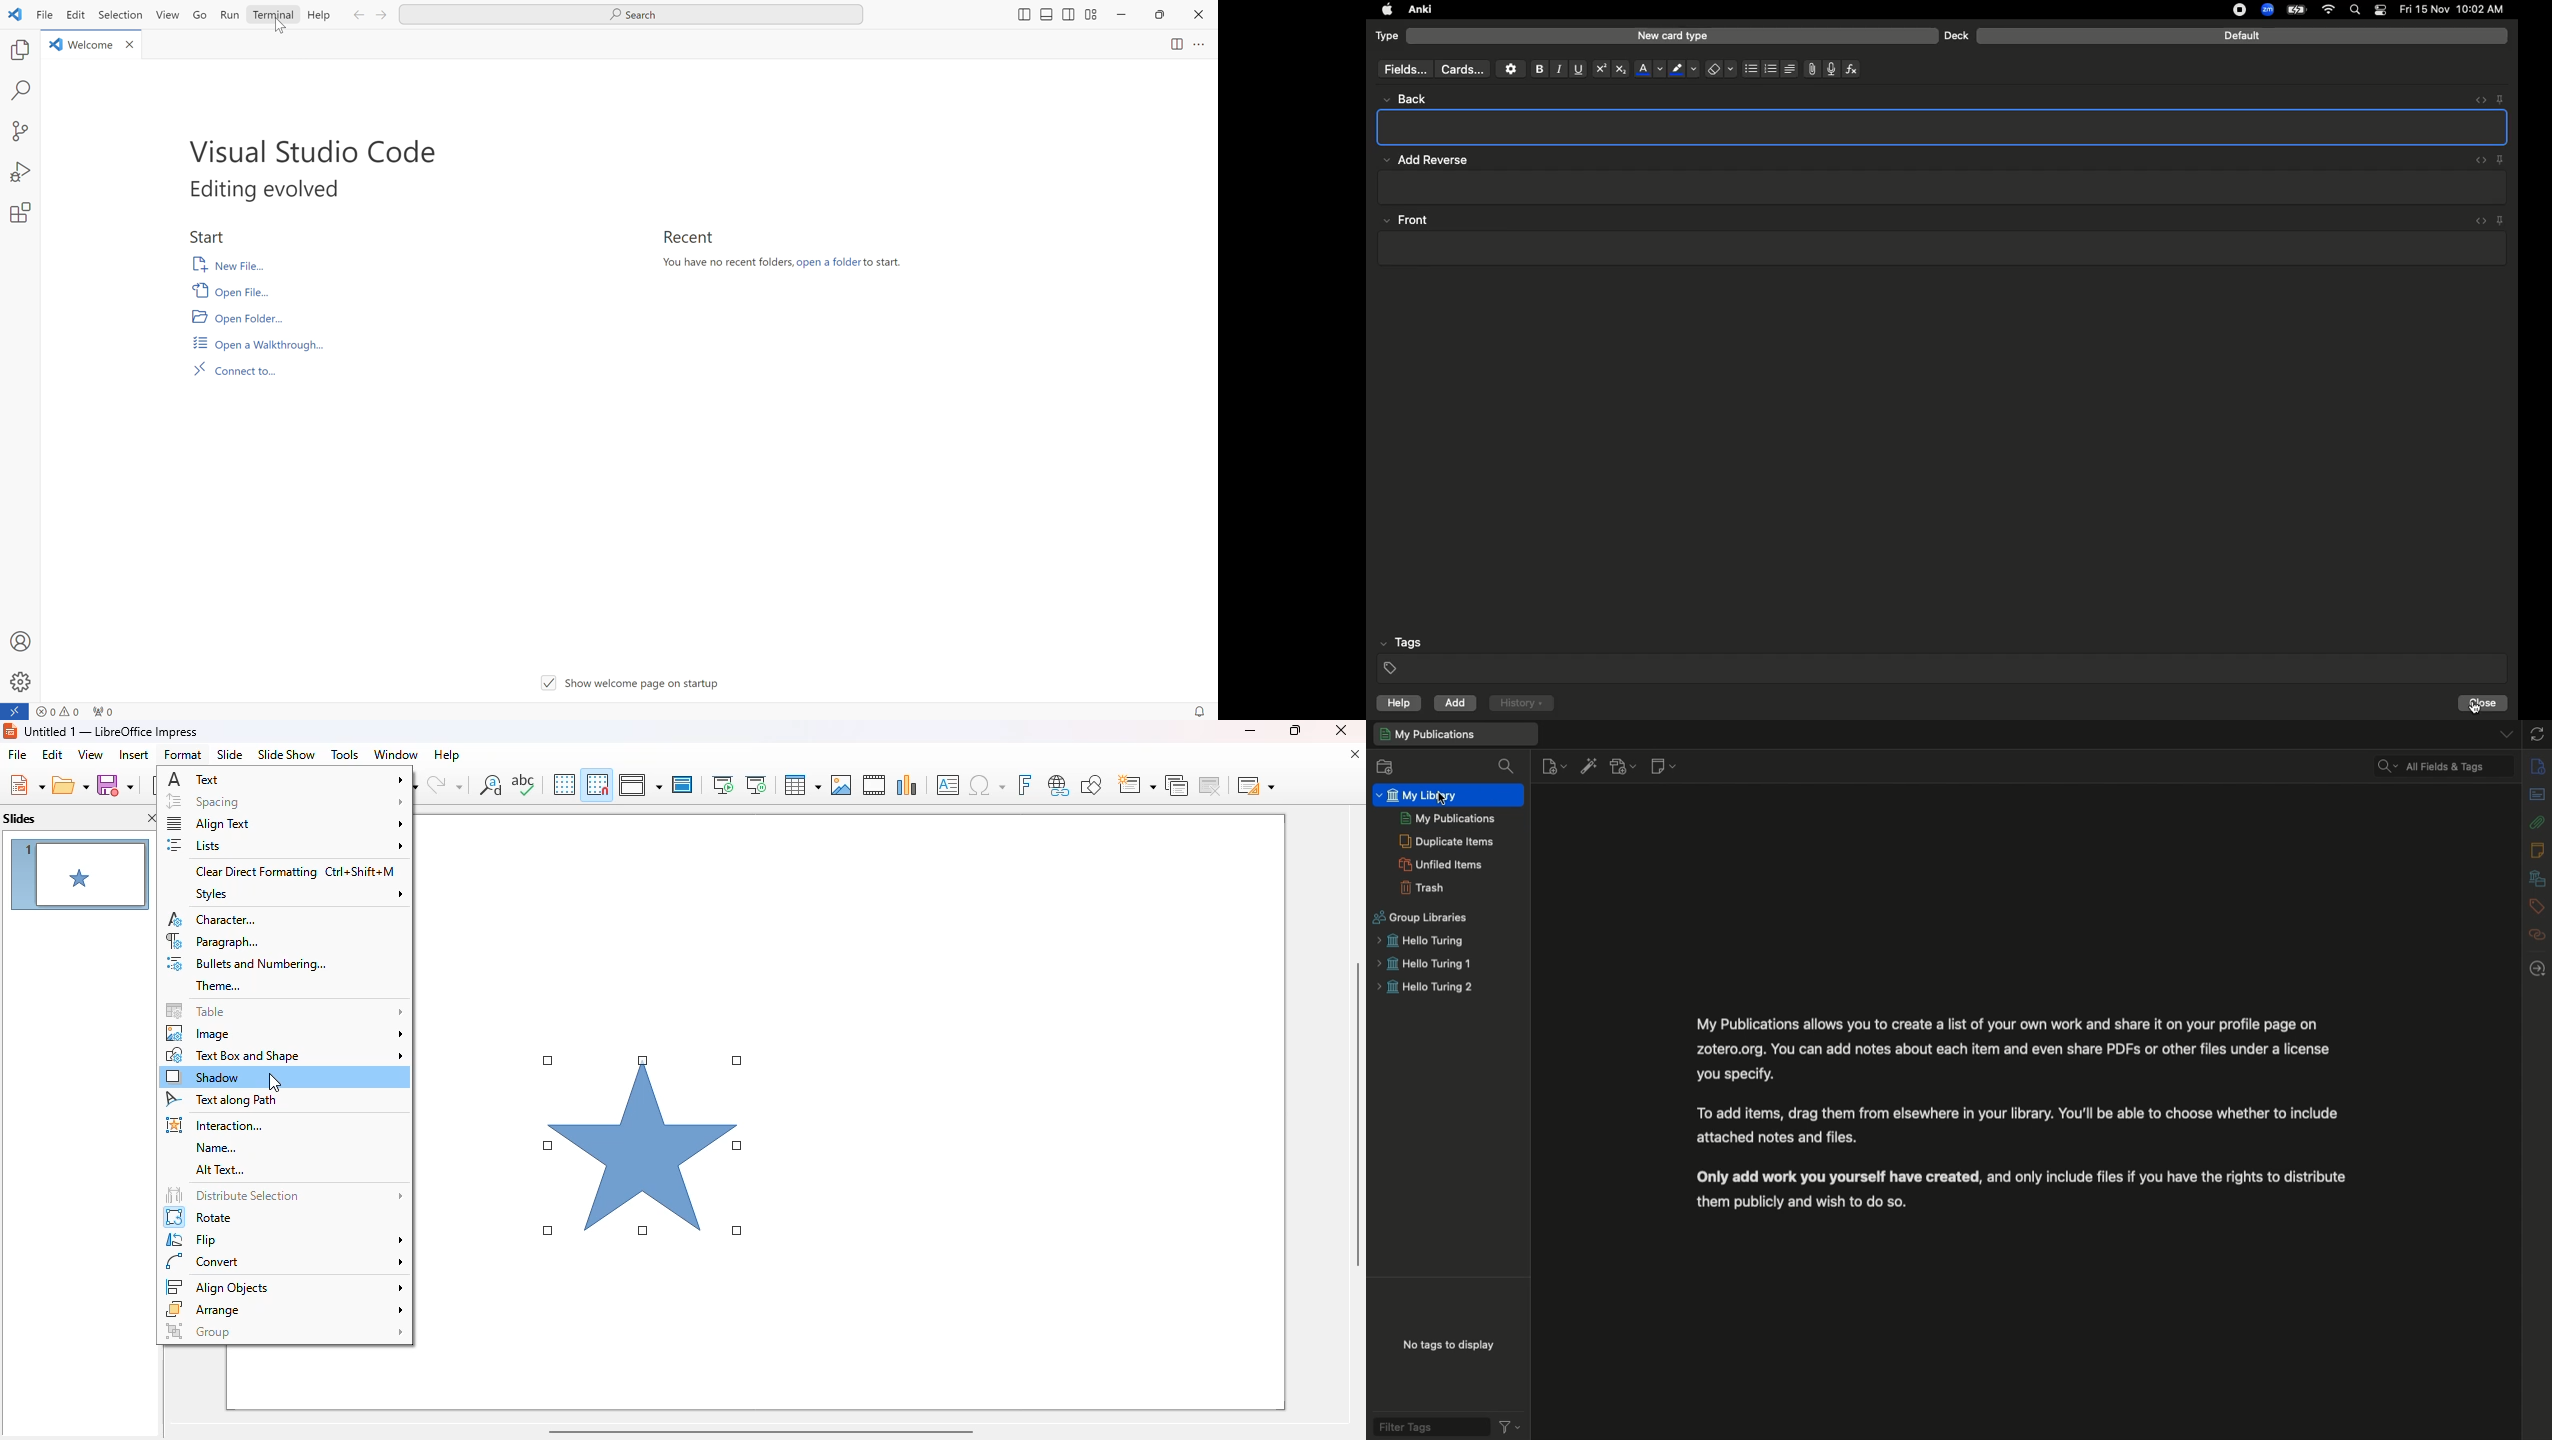 This screenshot has width=2576, height=1456. Describe the element at coordinates (1024, 784) in the screenshot. I see `insert fontwork text` at that location.